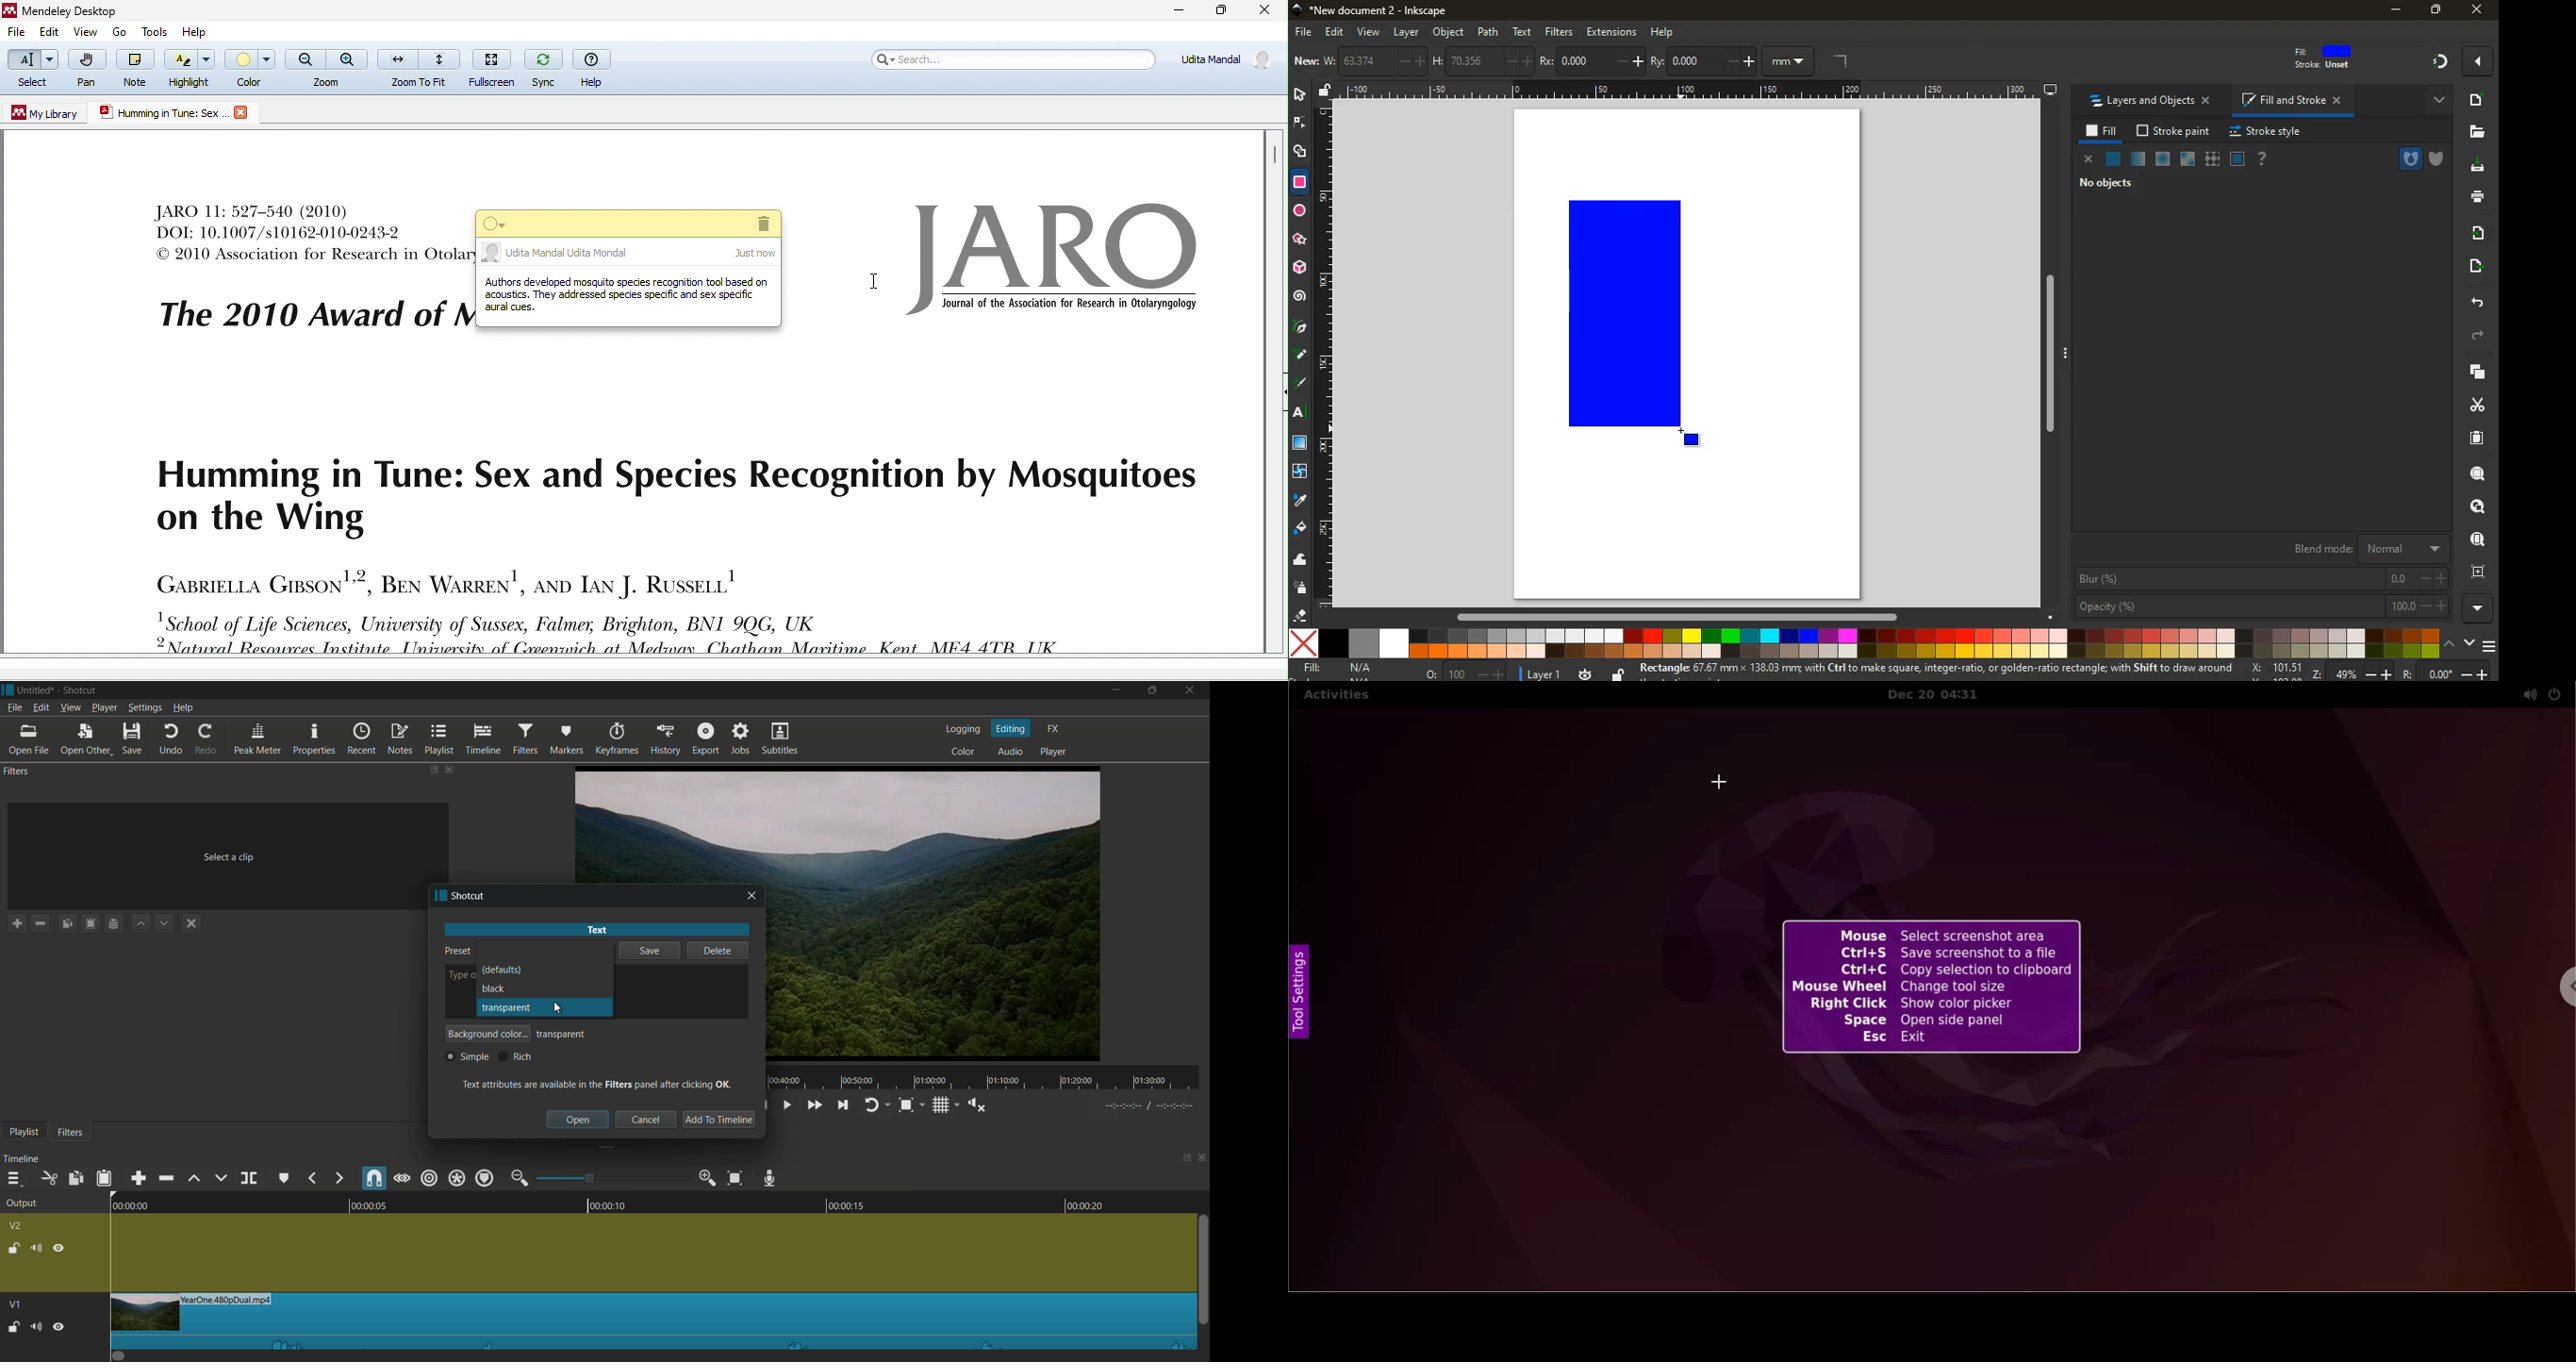  Describe the element at coordinates (421, 68) in the screenshot. I see `zoom to fit` at that location.